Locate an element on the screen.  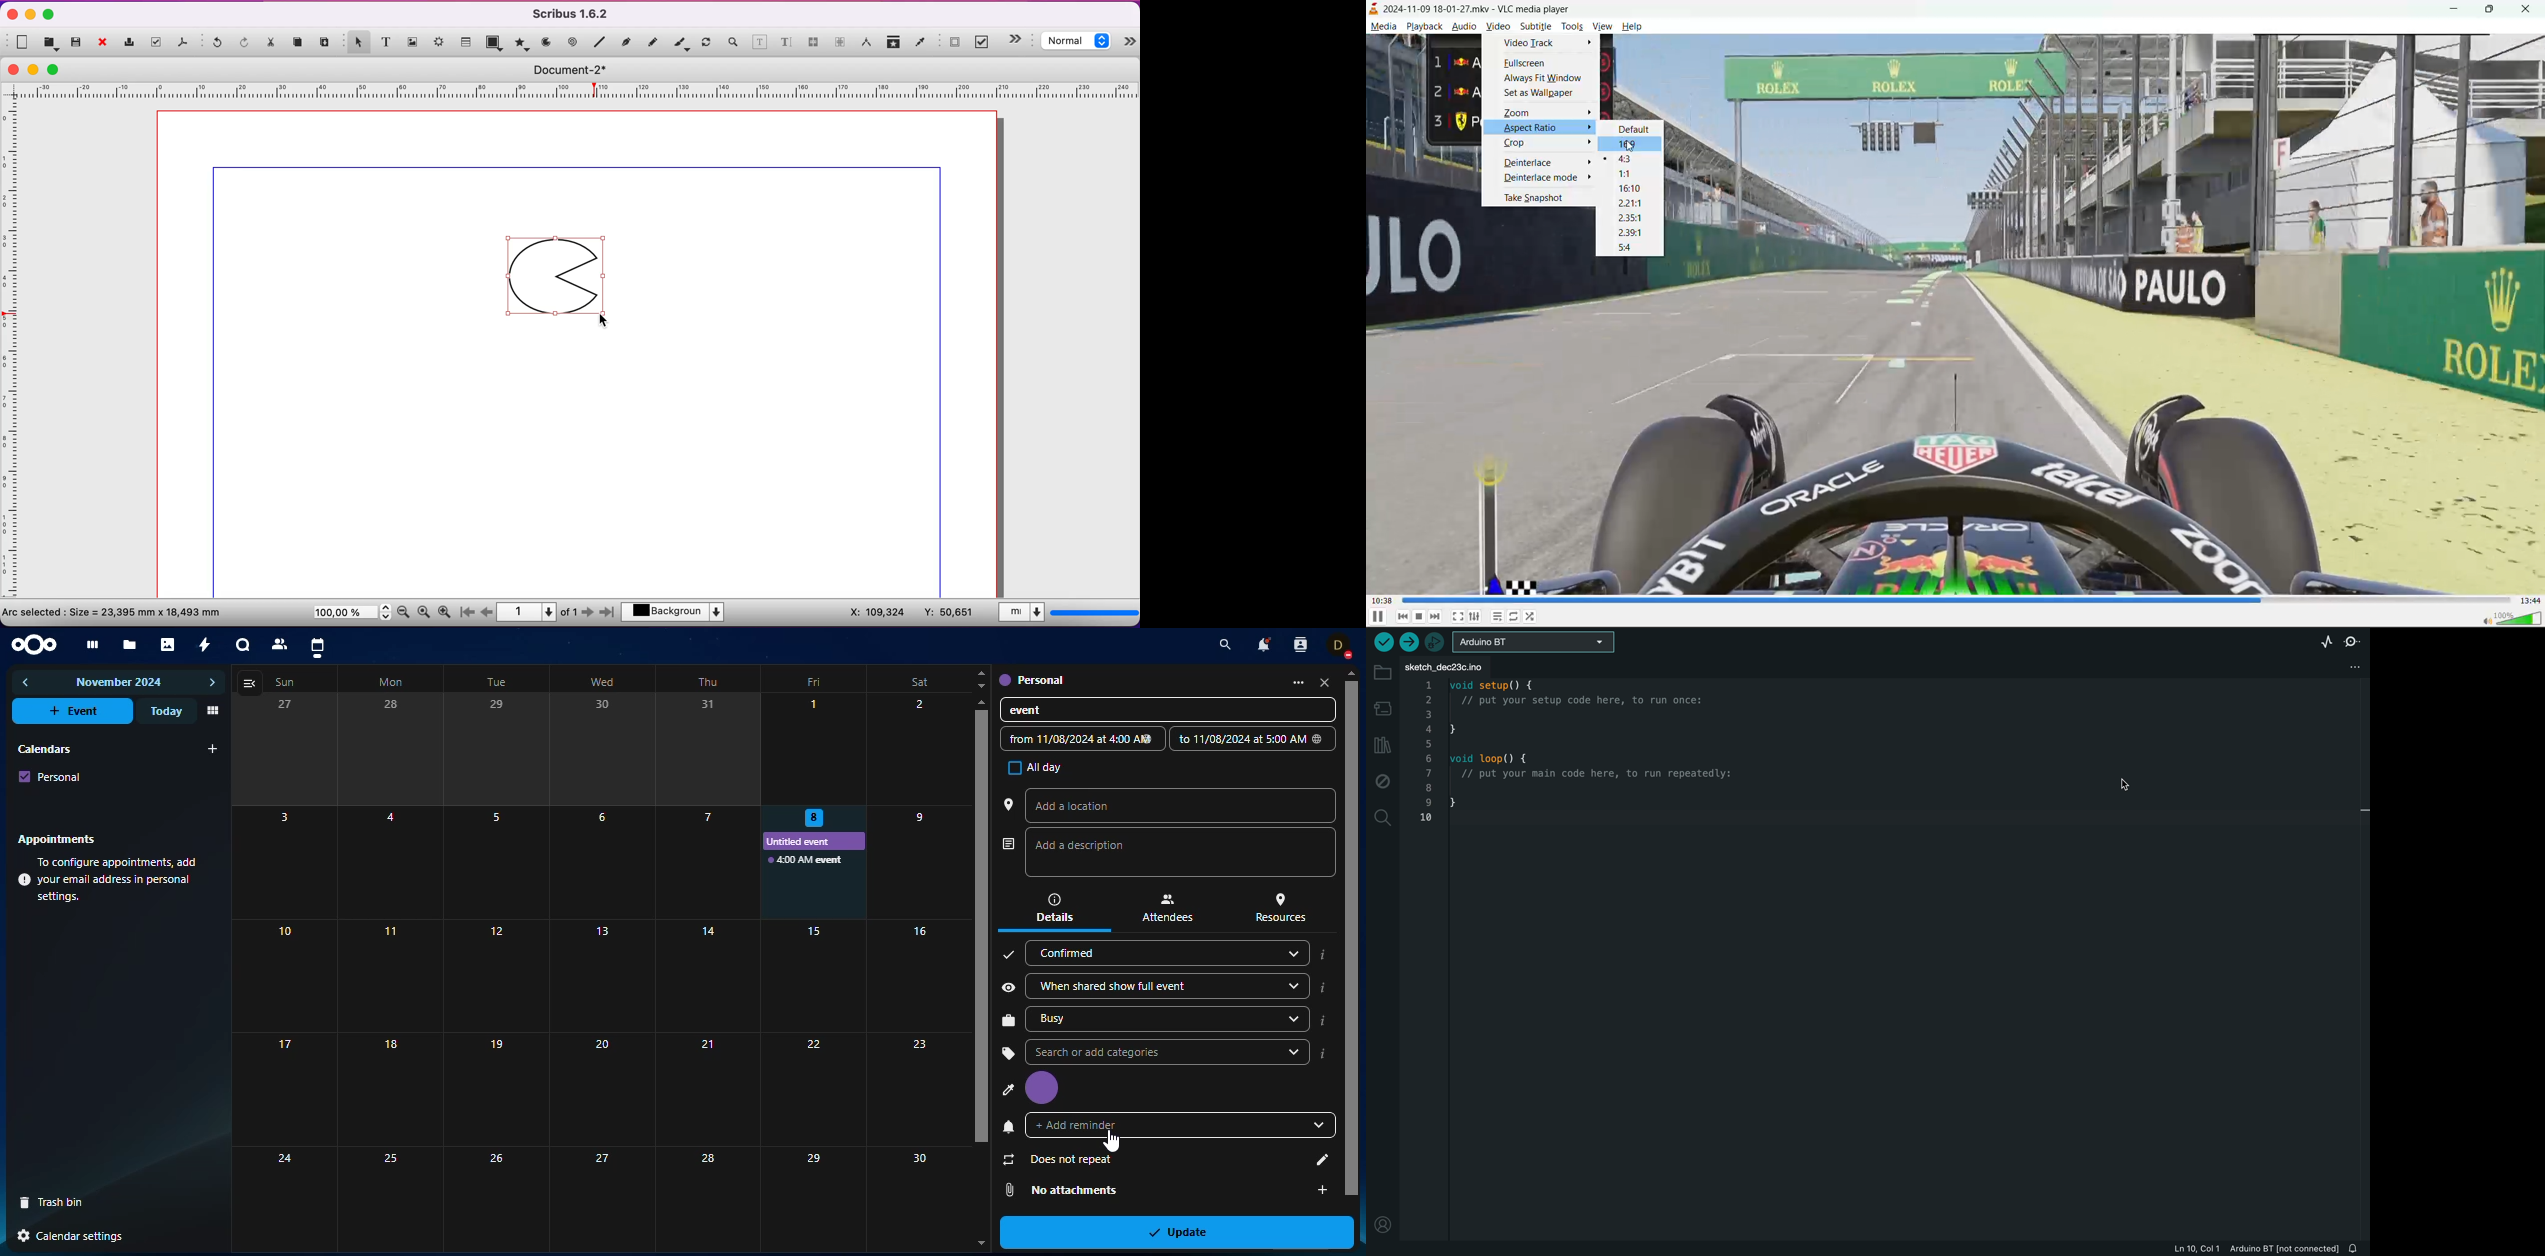
10 is located at coordinates (286, 976).